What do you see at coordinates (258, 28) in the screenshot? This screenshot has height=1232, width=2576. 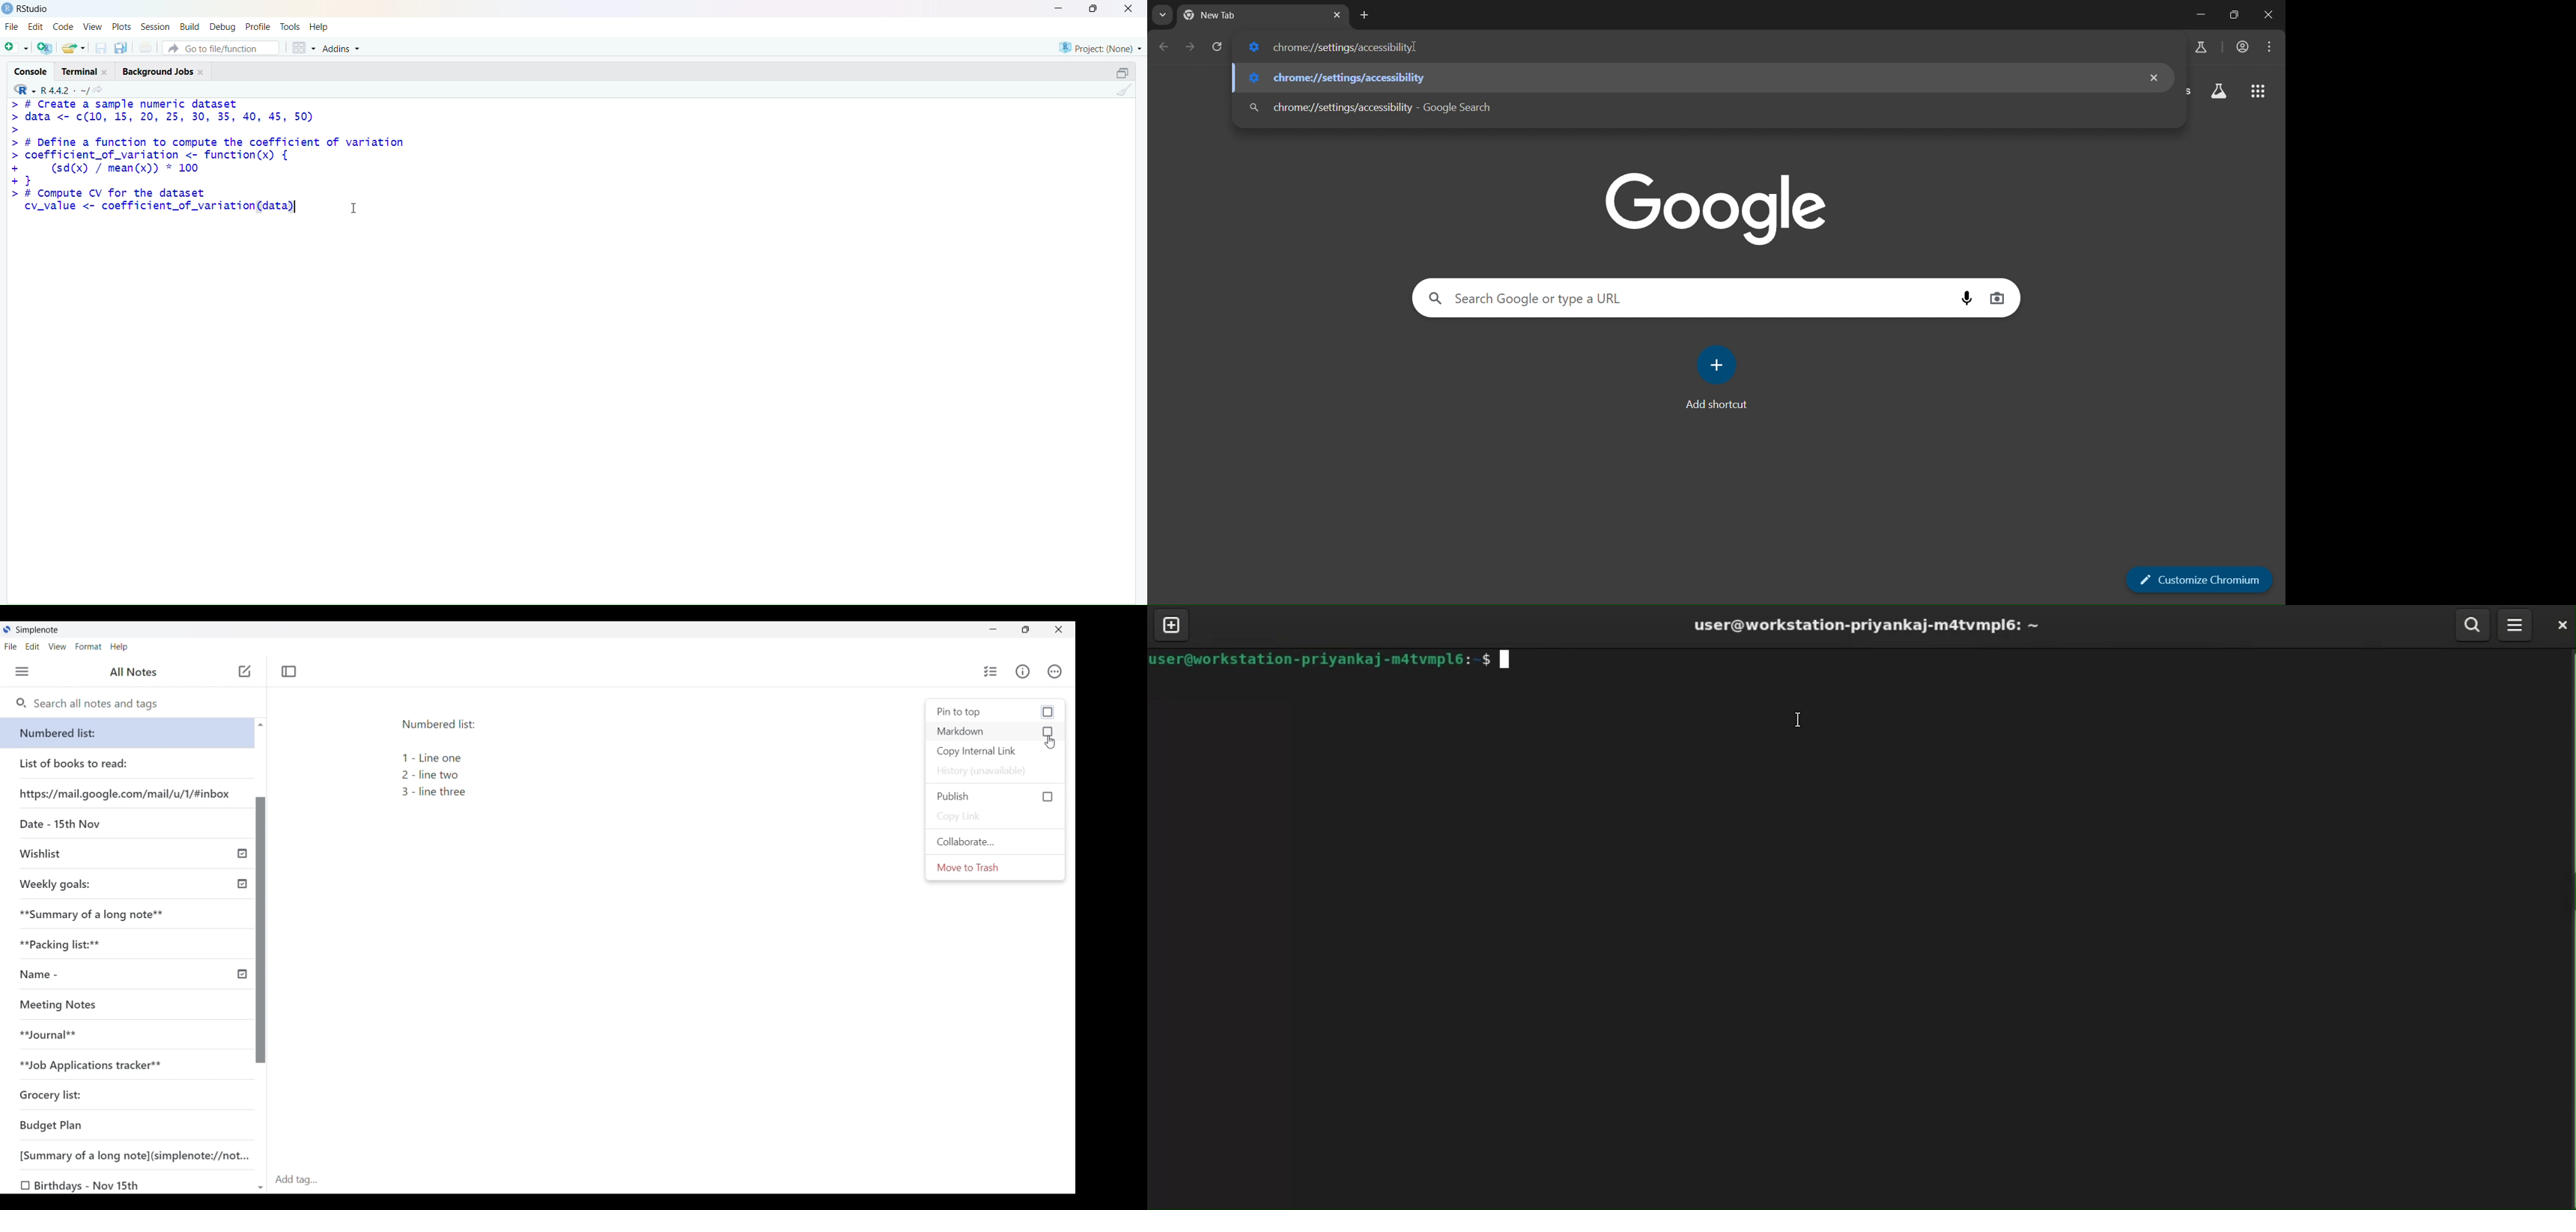 I see `profile` at bounding box center [258, 28].